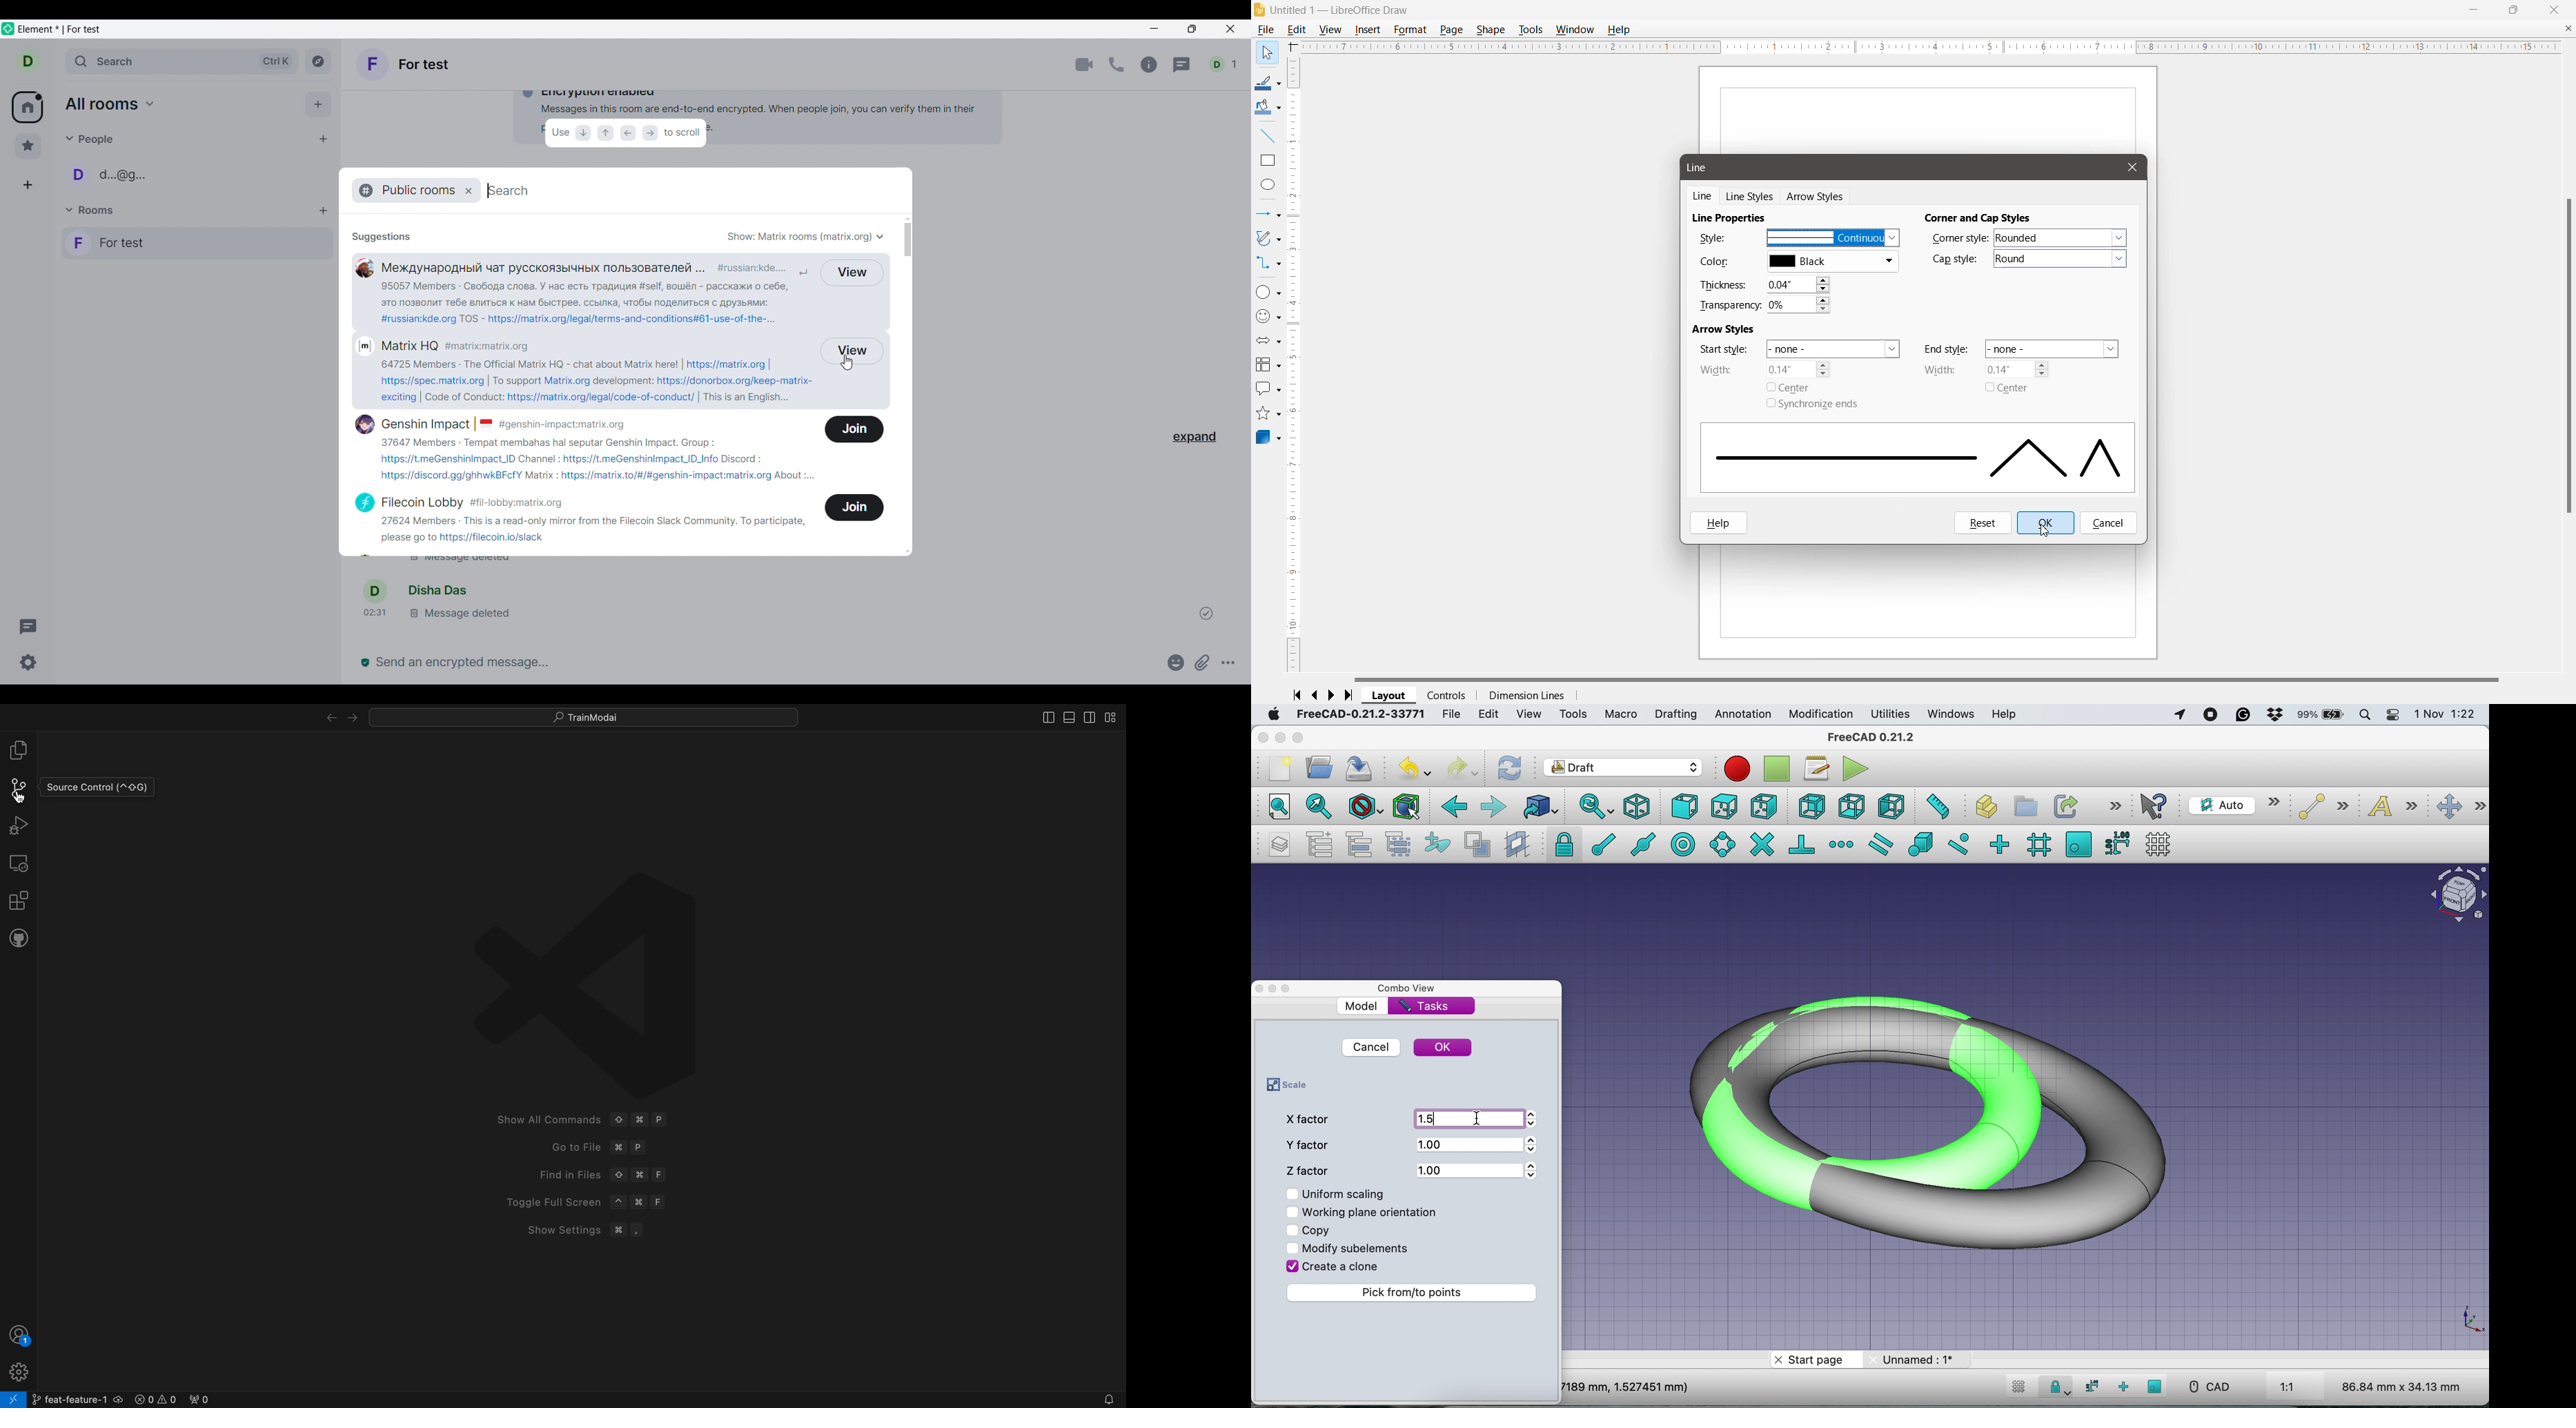  What do you see at coordinates (1953, 715) in the screenshot?
I see `windows` at bounding box center [1953, 715].